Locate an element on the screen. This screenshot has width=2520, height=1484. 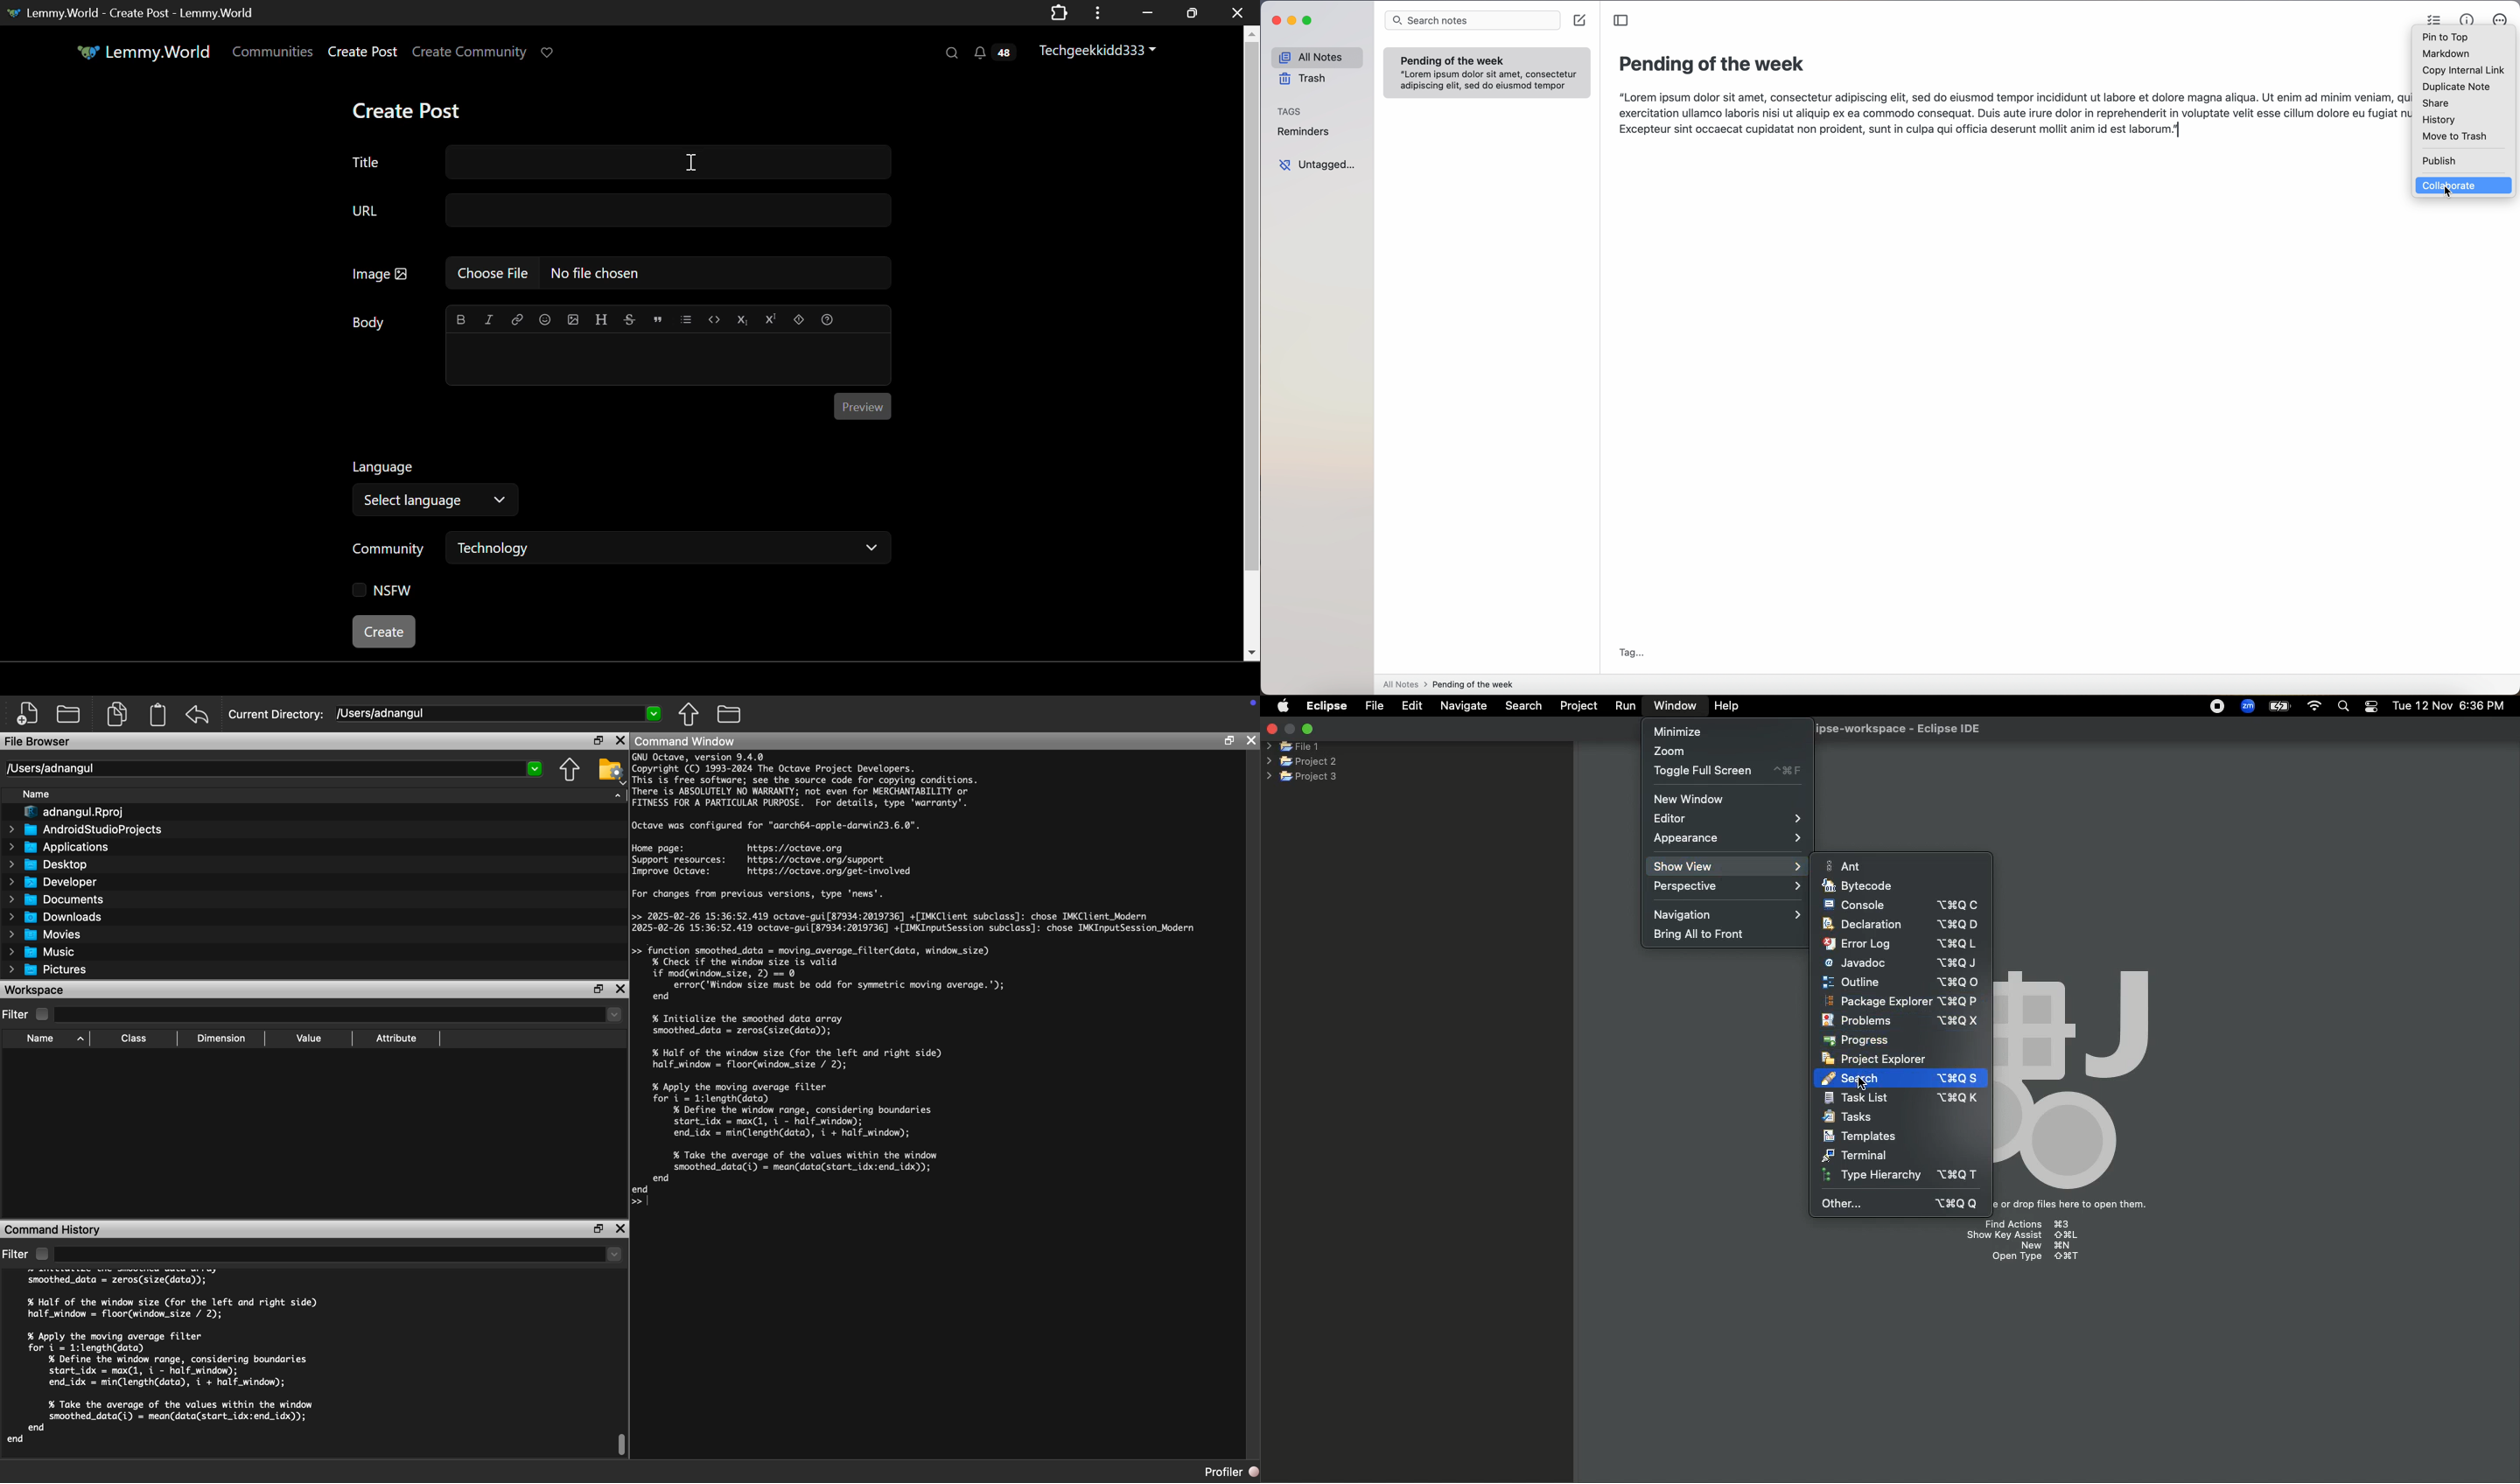
move to trash is located at coordinates (2455, 137).